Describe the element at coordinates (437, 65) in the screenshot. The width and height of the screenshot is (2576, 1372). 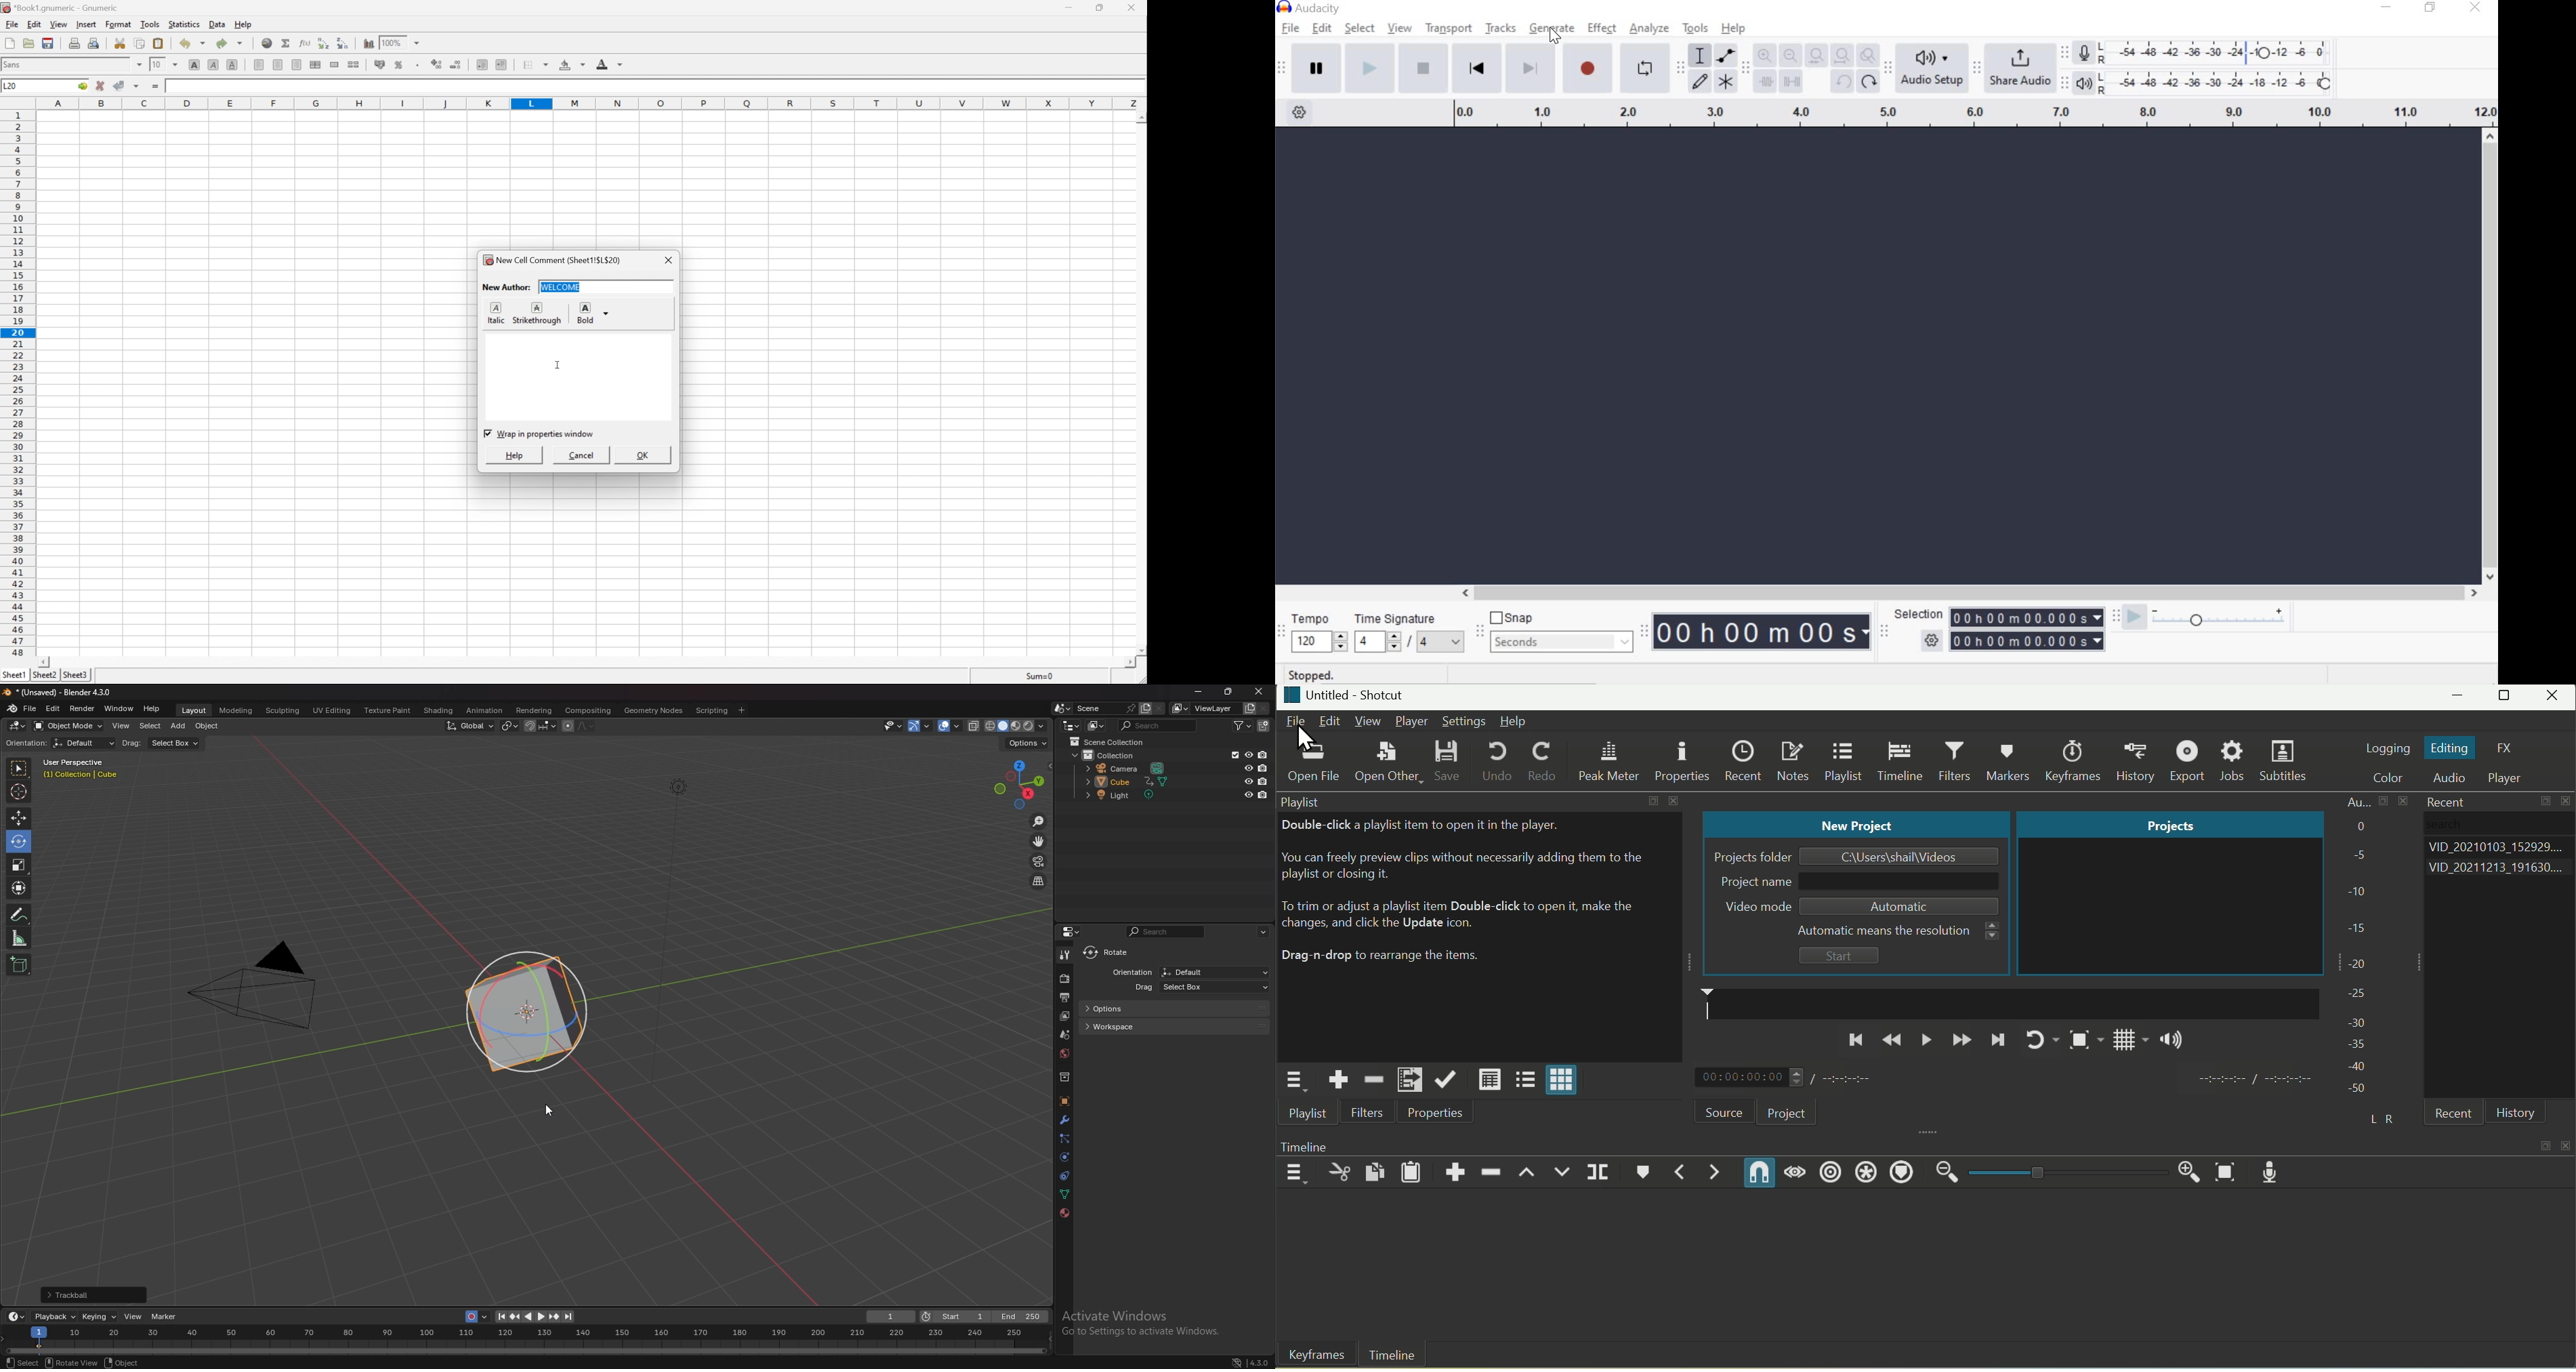
I see `Increase number of decimals displayed` at that location.